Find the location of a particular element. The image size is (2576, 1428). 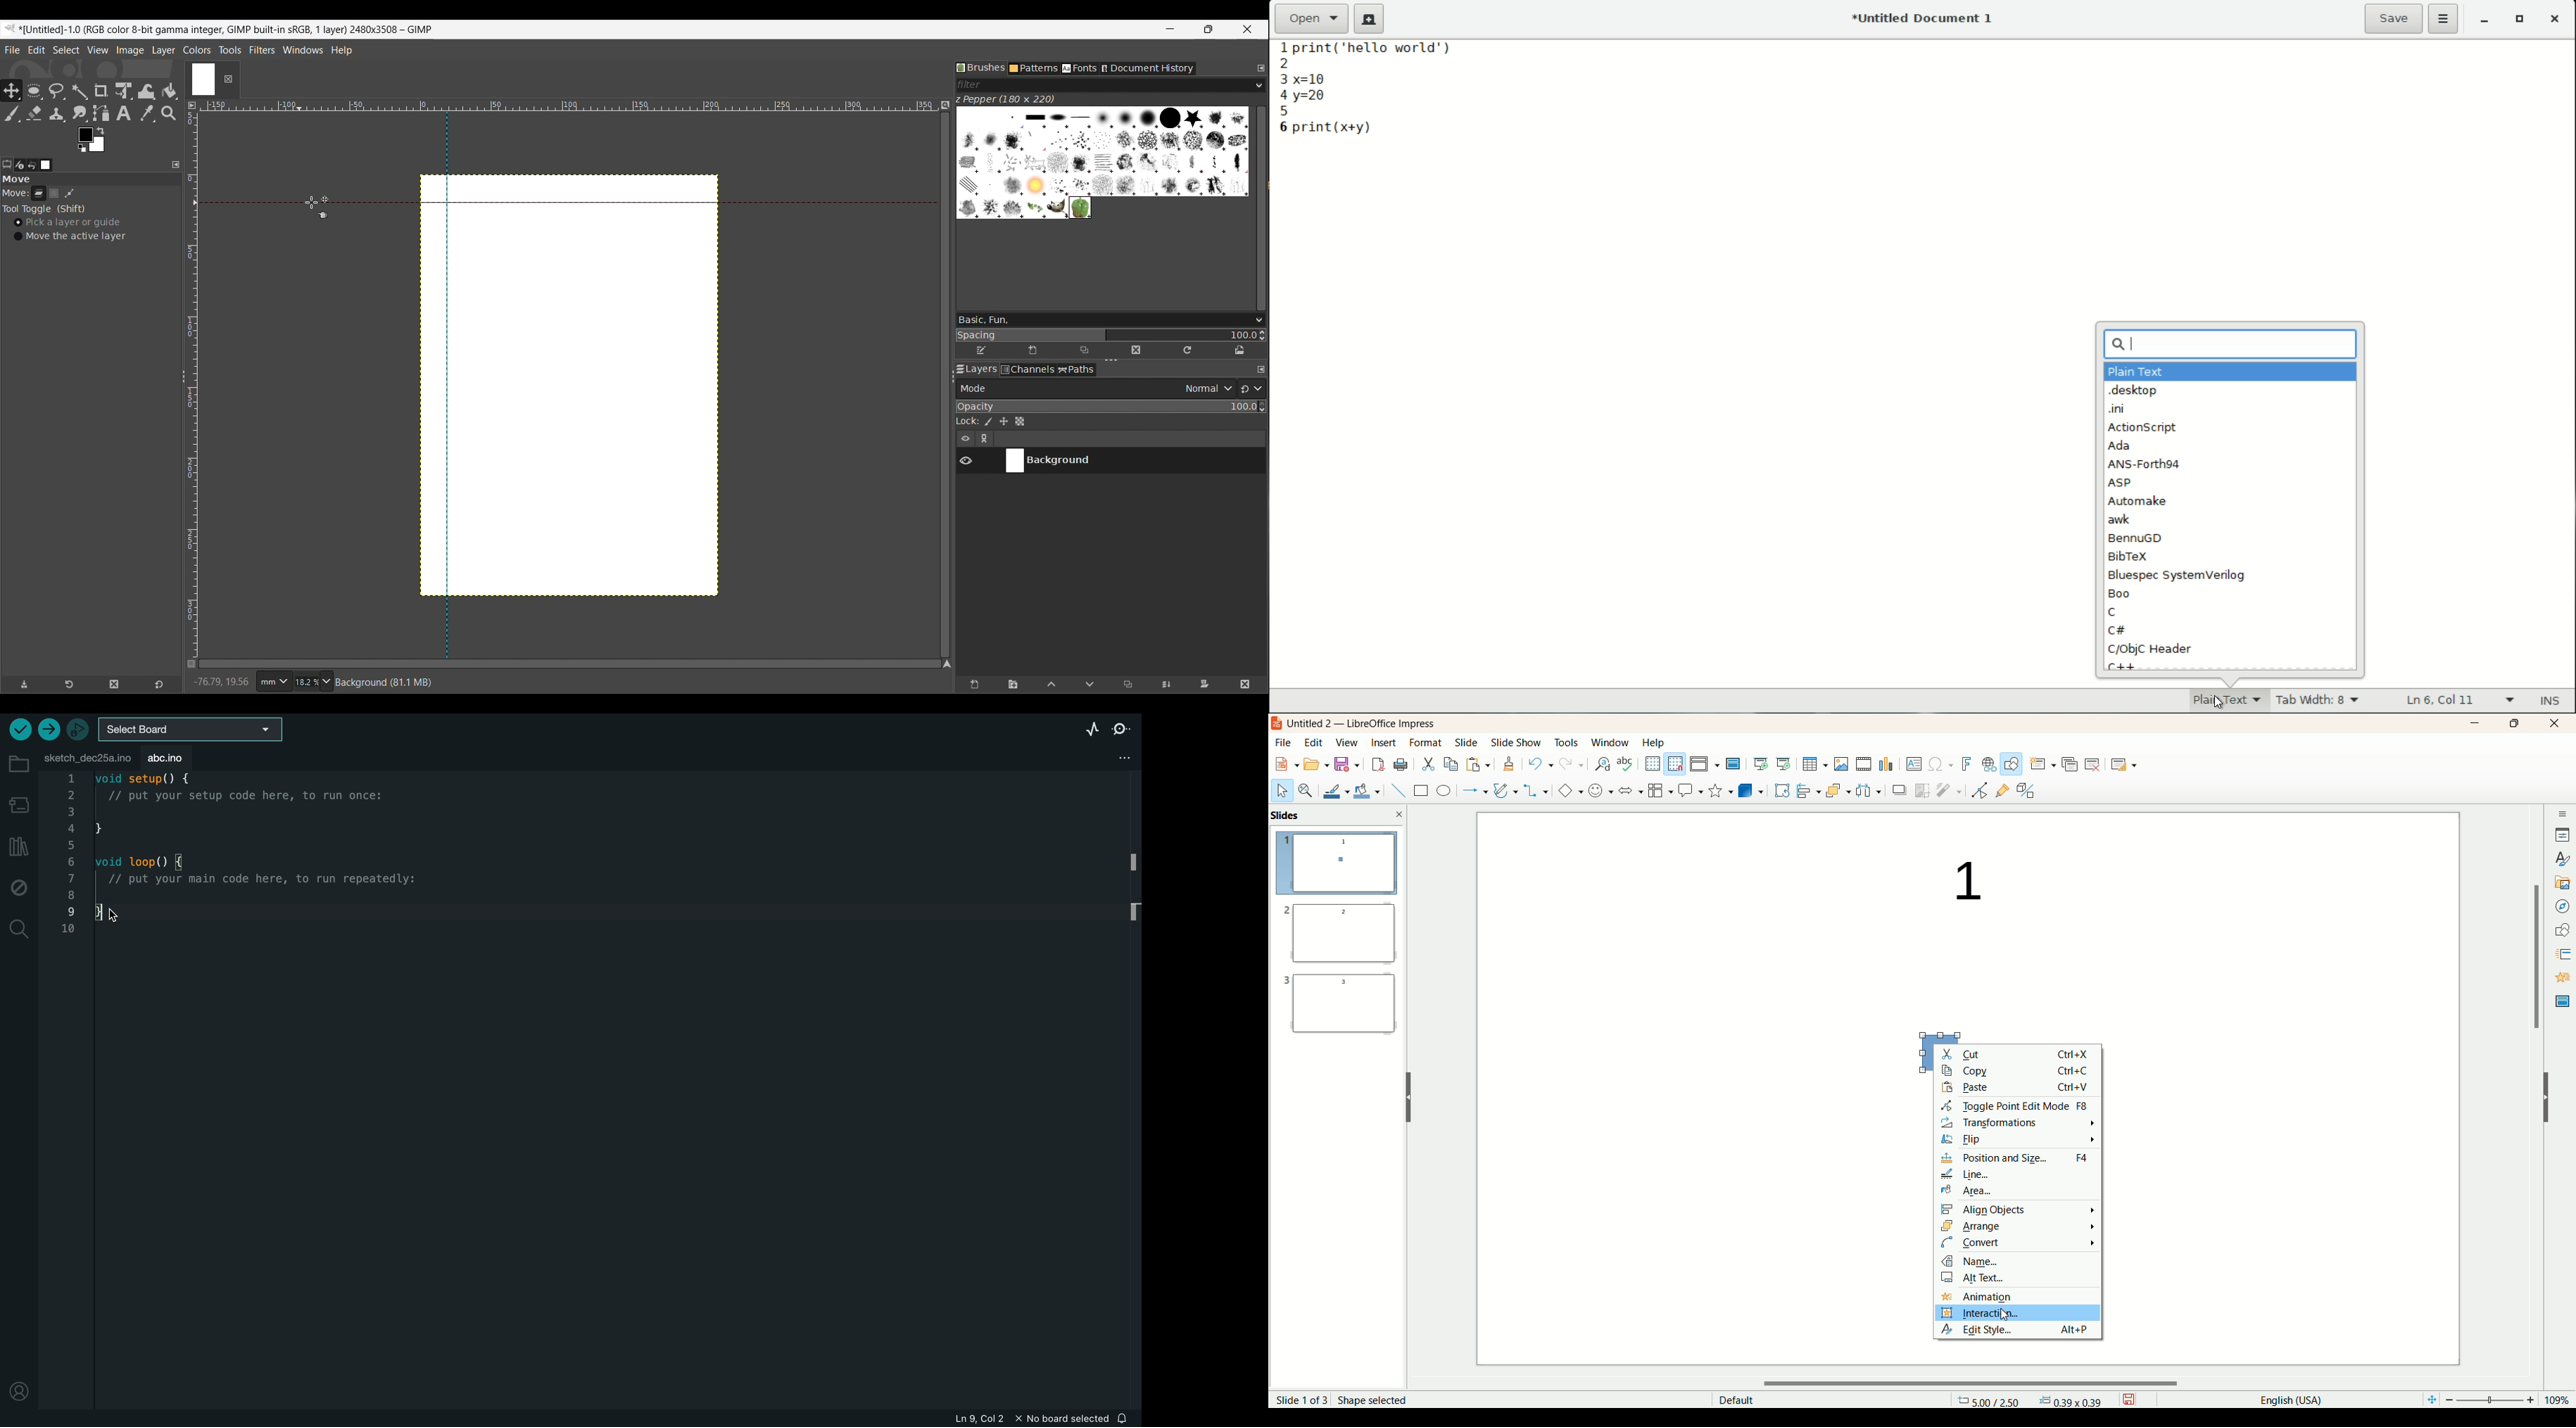

Horizontal euler is located at coordinates (564, 106).